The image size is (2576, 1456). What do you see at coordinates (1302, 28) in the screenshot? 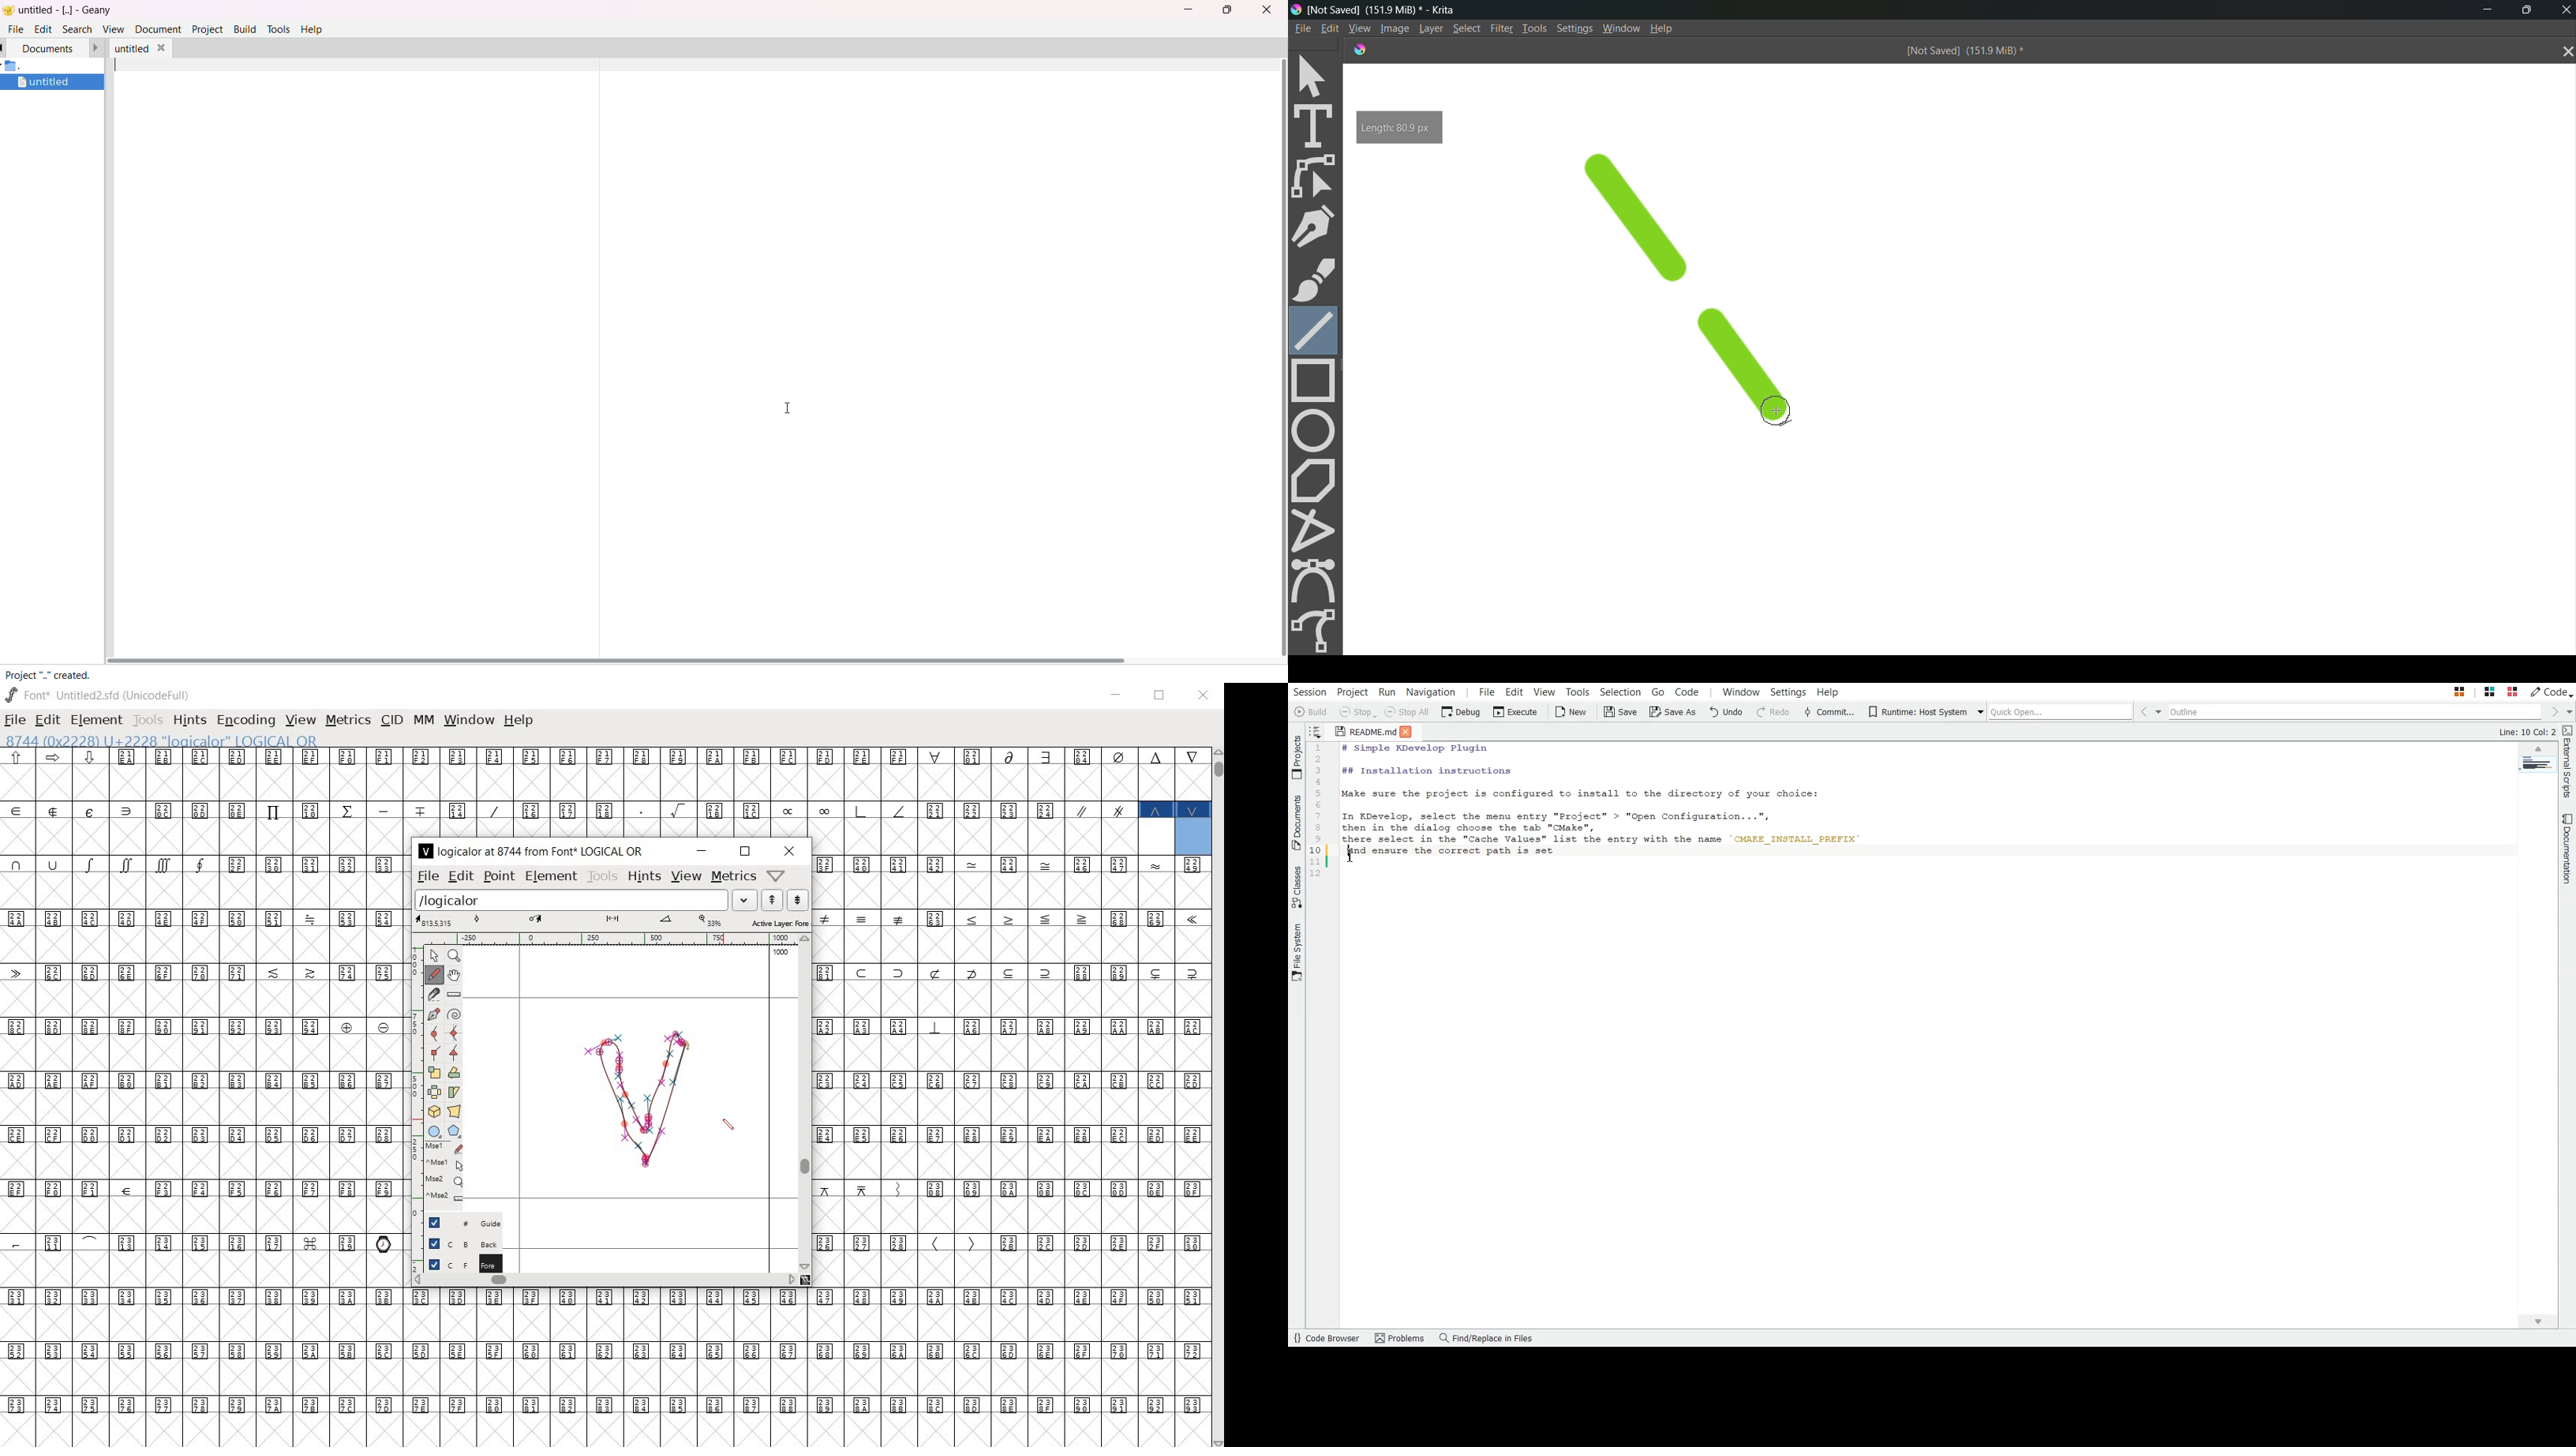
I see `File` at bounding box center [1302, 28].